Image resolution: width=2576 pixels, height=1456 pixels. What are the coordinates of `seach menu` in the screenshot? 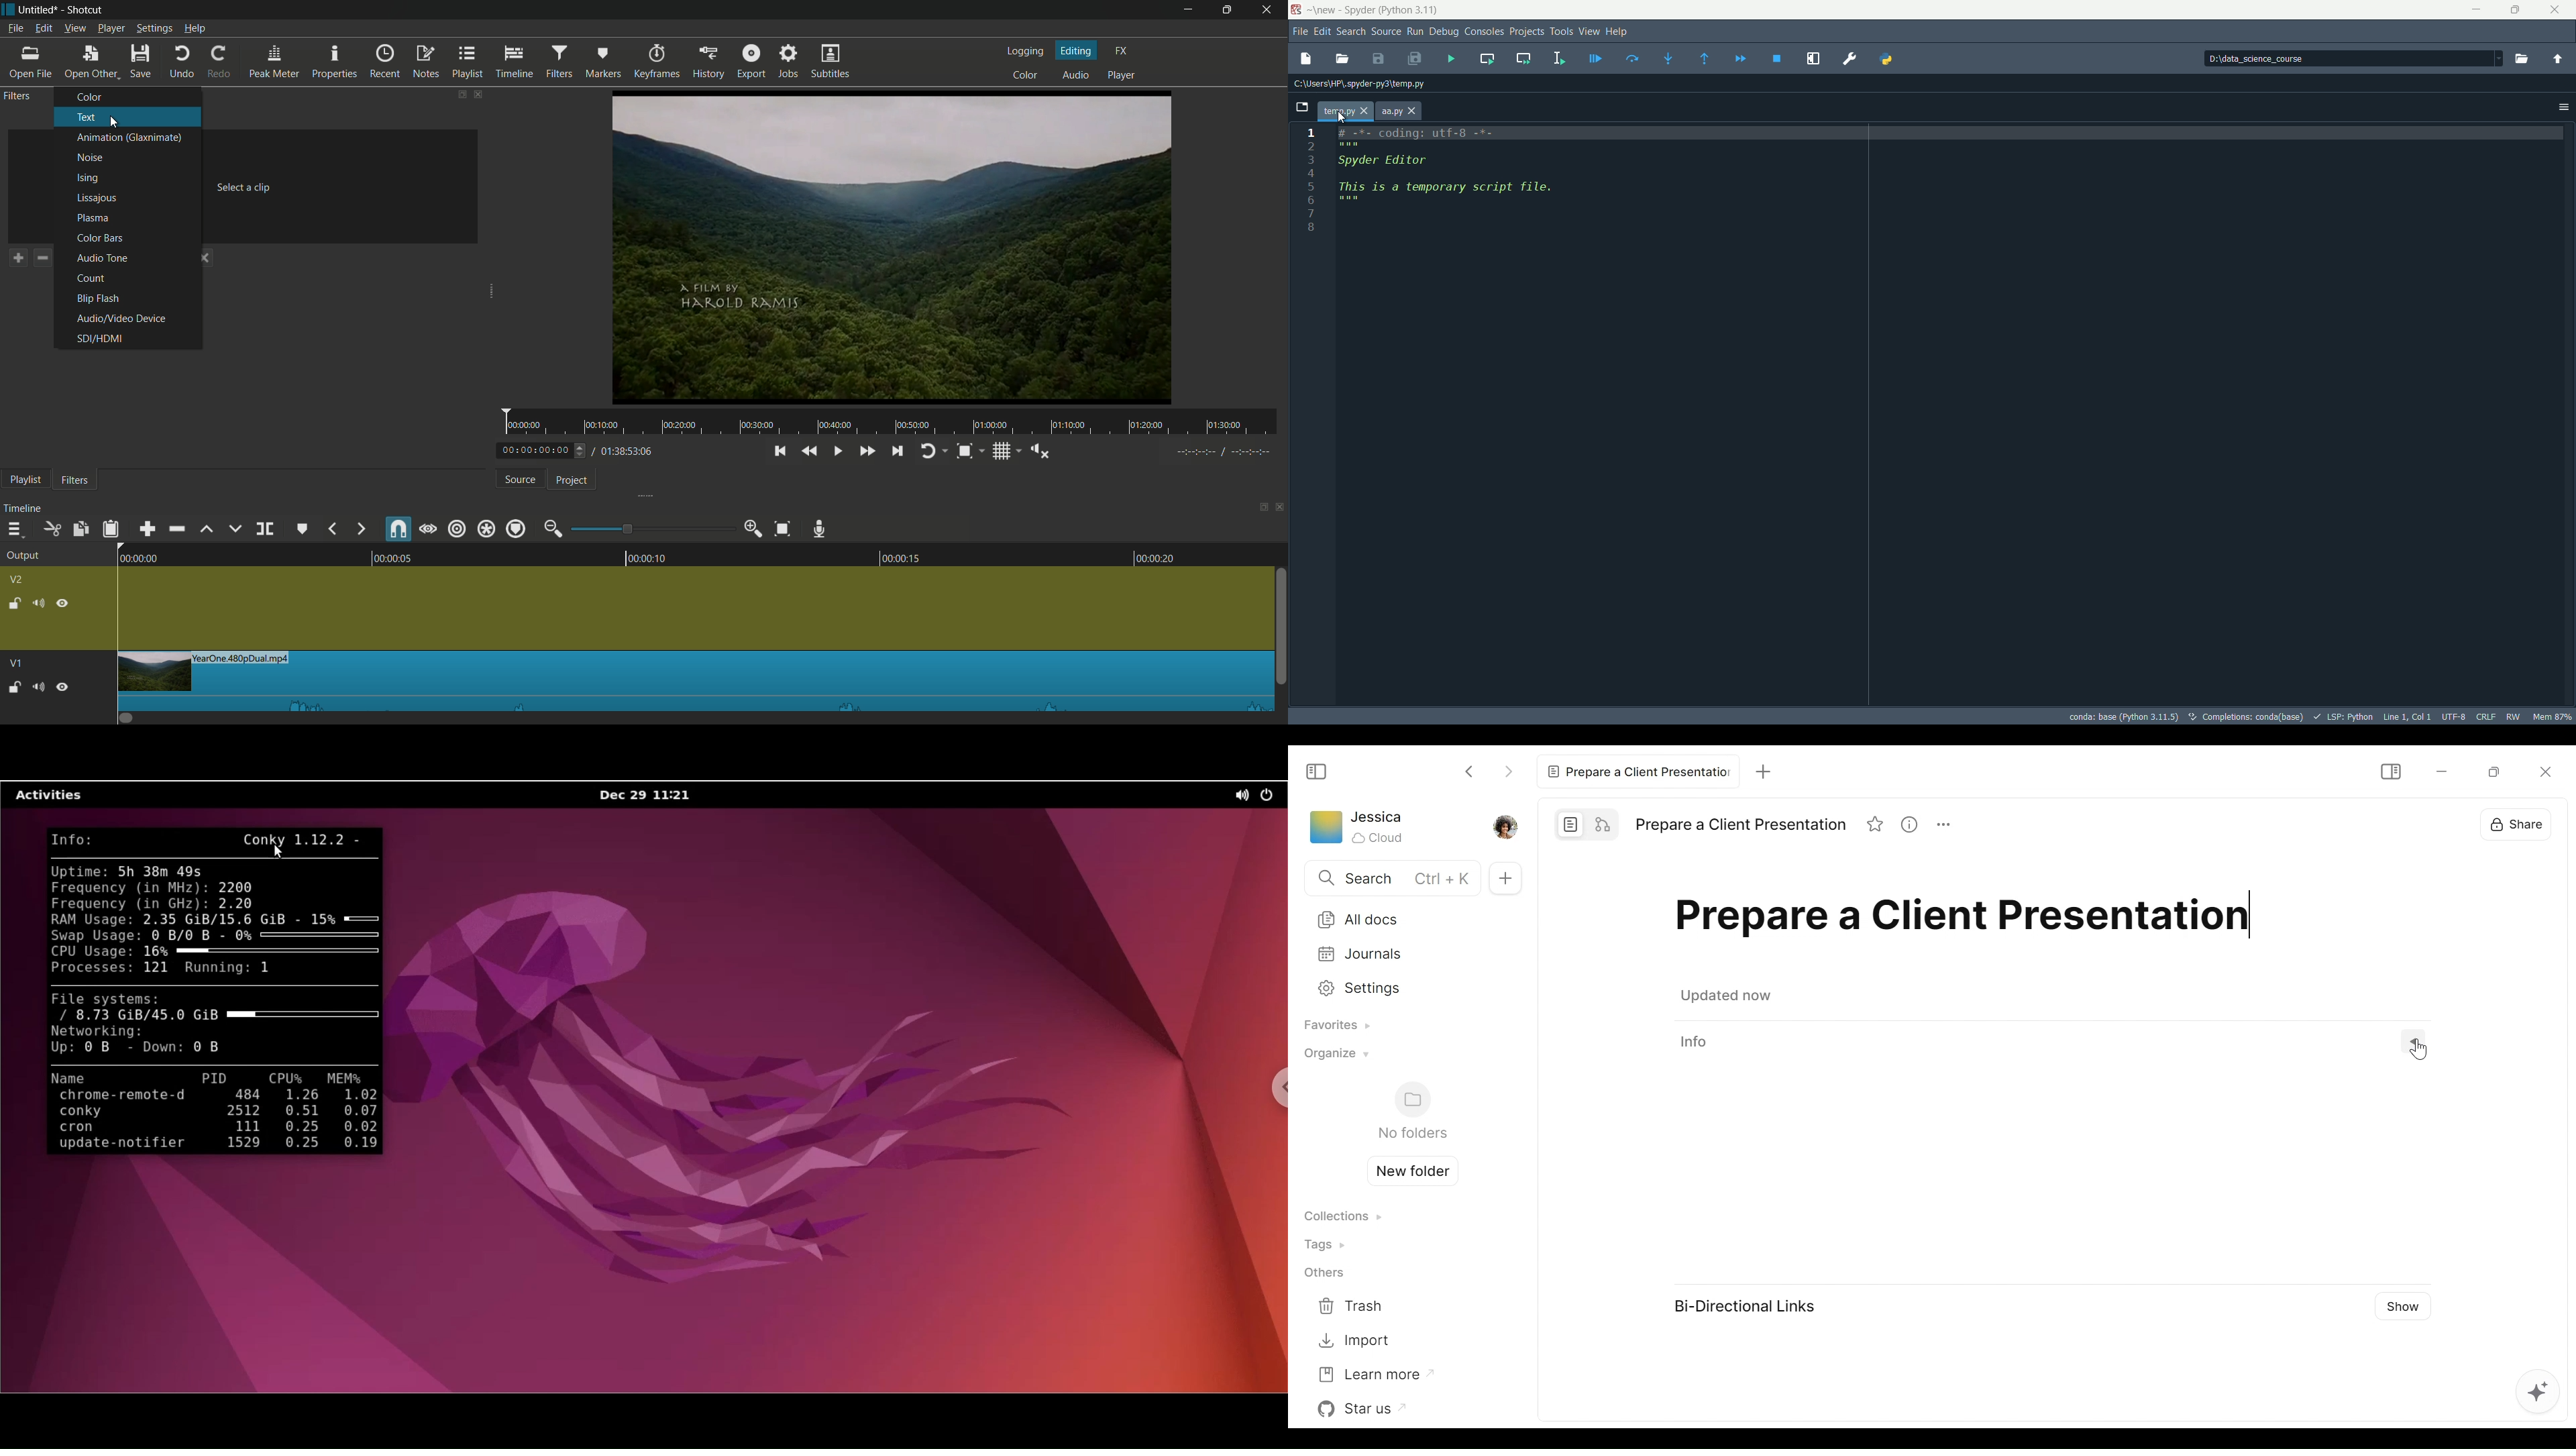 It's located at (1351, 32).